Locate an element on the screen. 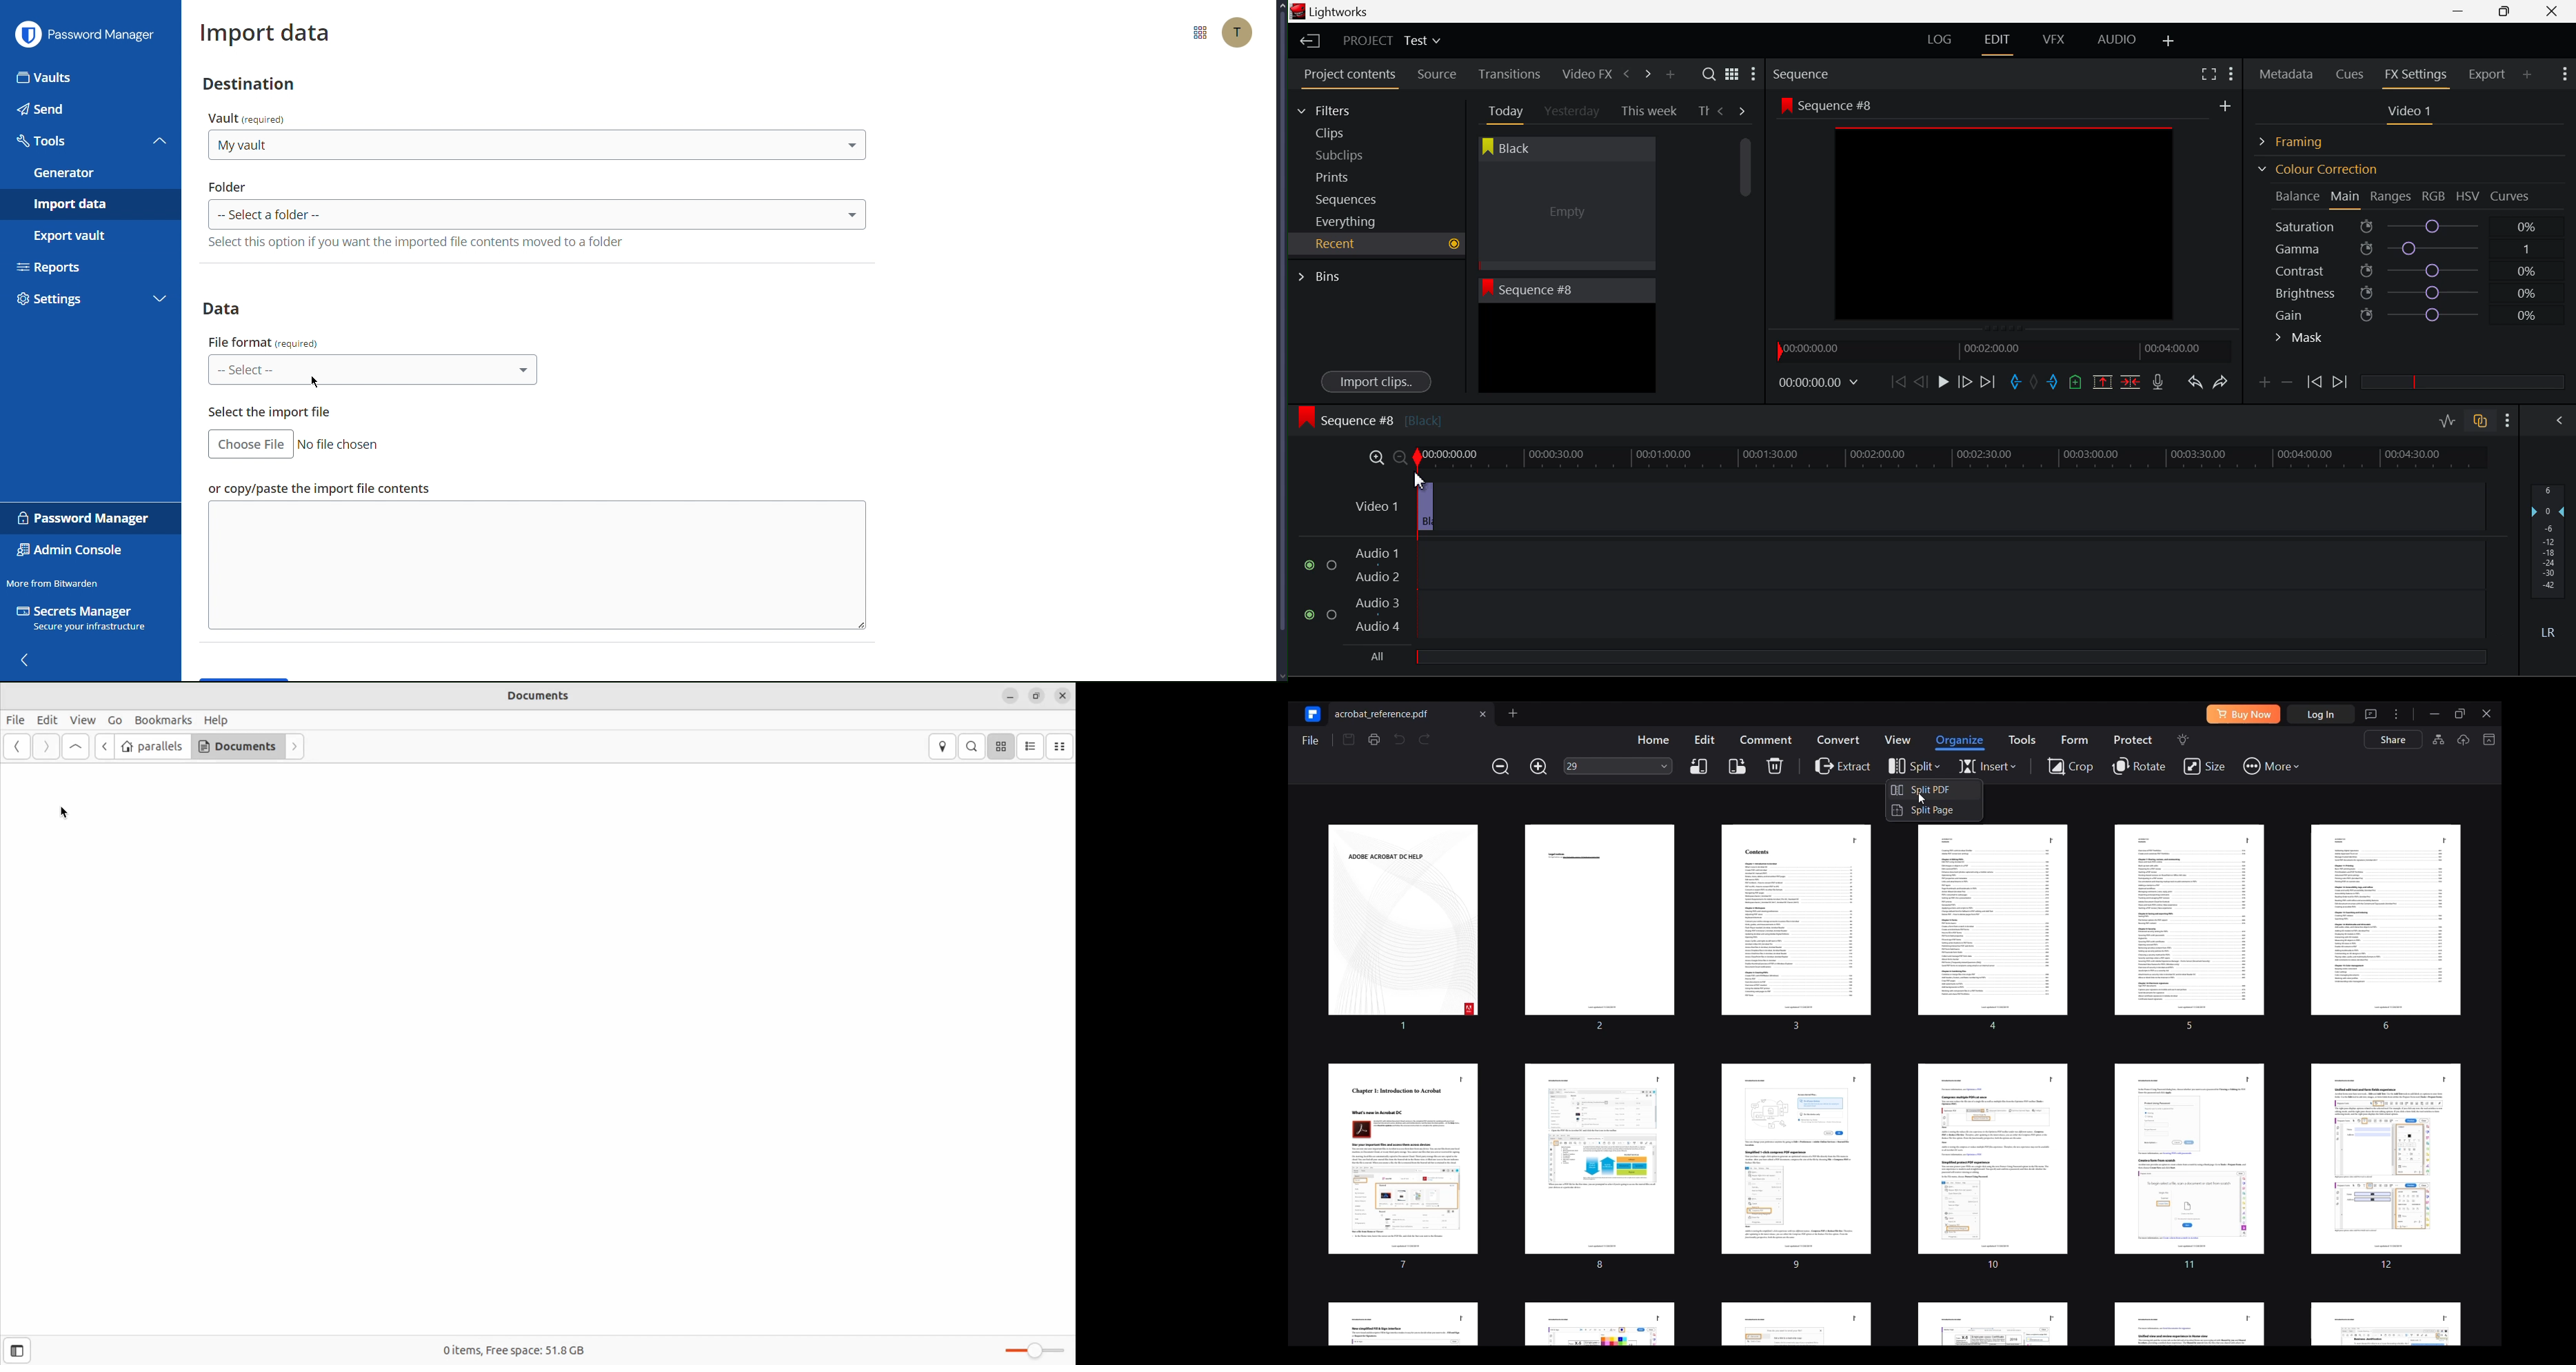  AUDIO Layout is located at coordinates (2116, 39).